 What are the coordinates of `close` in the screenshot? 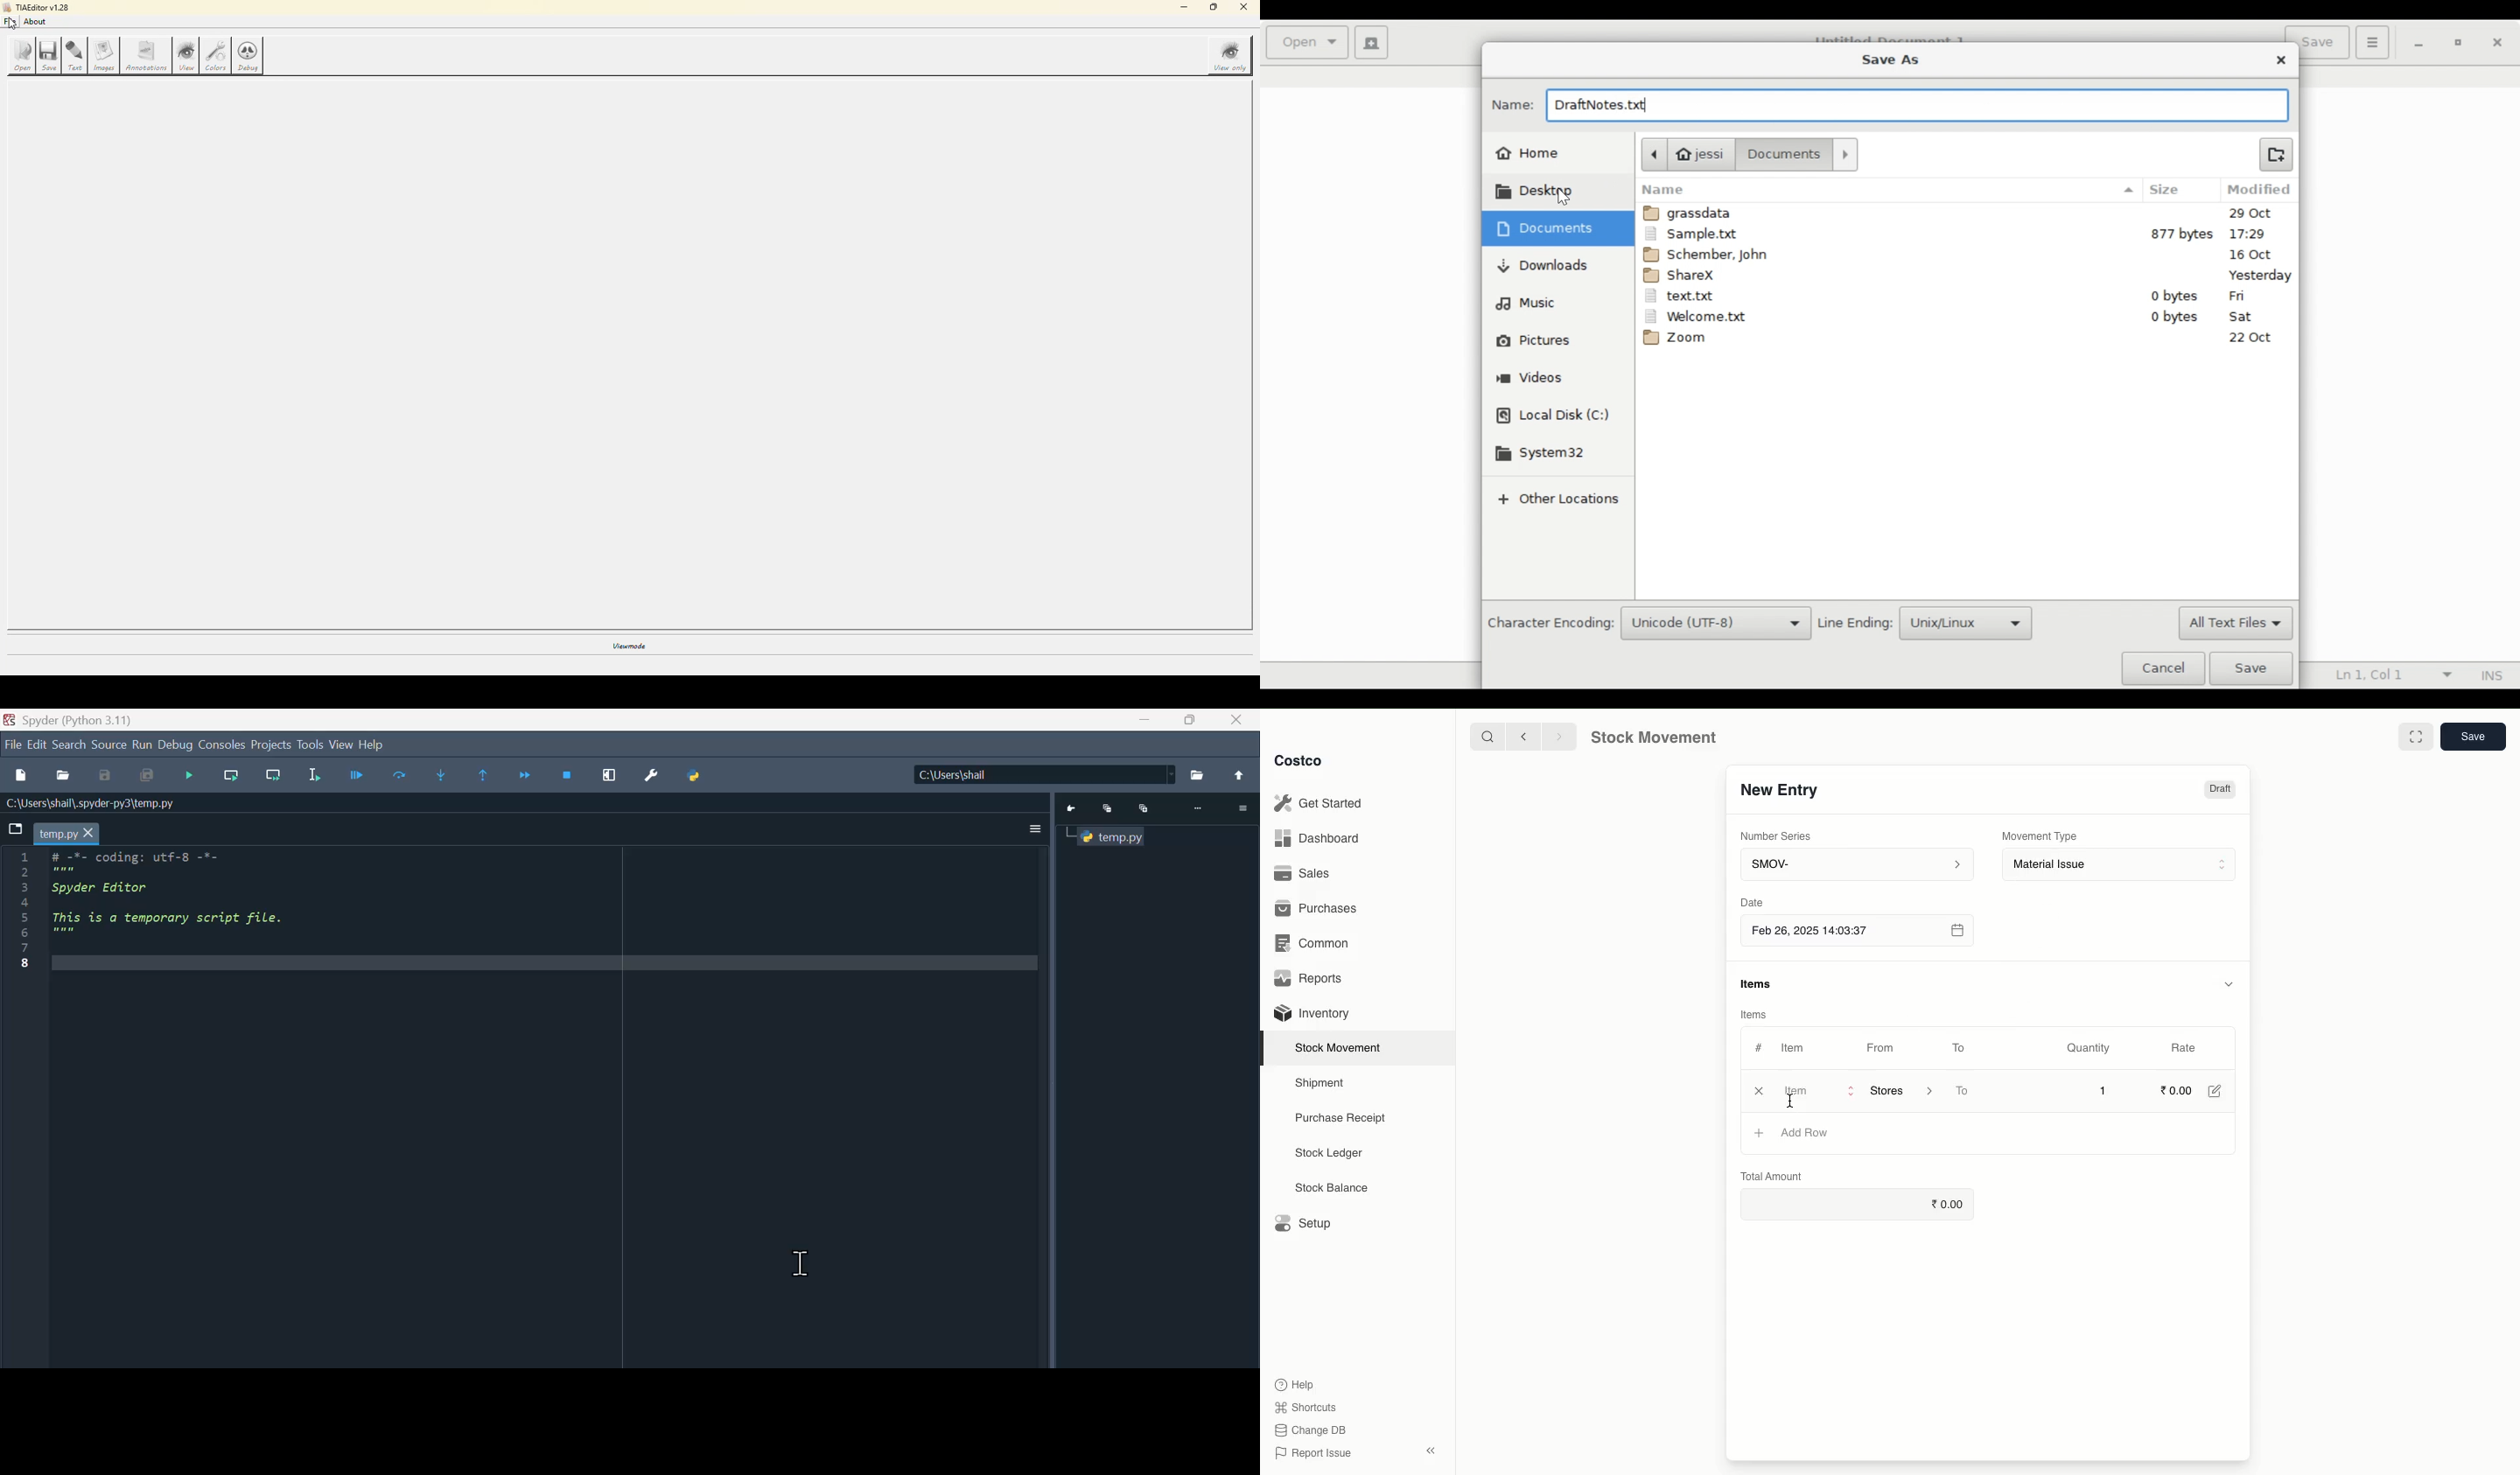 It's located at (1244, 8).